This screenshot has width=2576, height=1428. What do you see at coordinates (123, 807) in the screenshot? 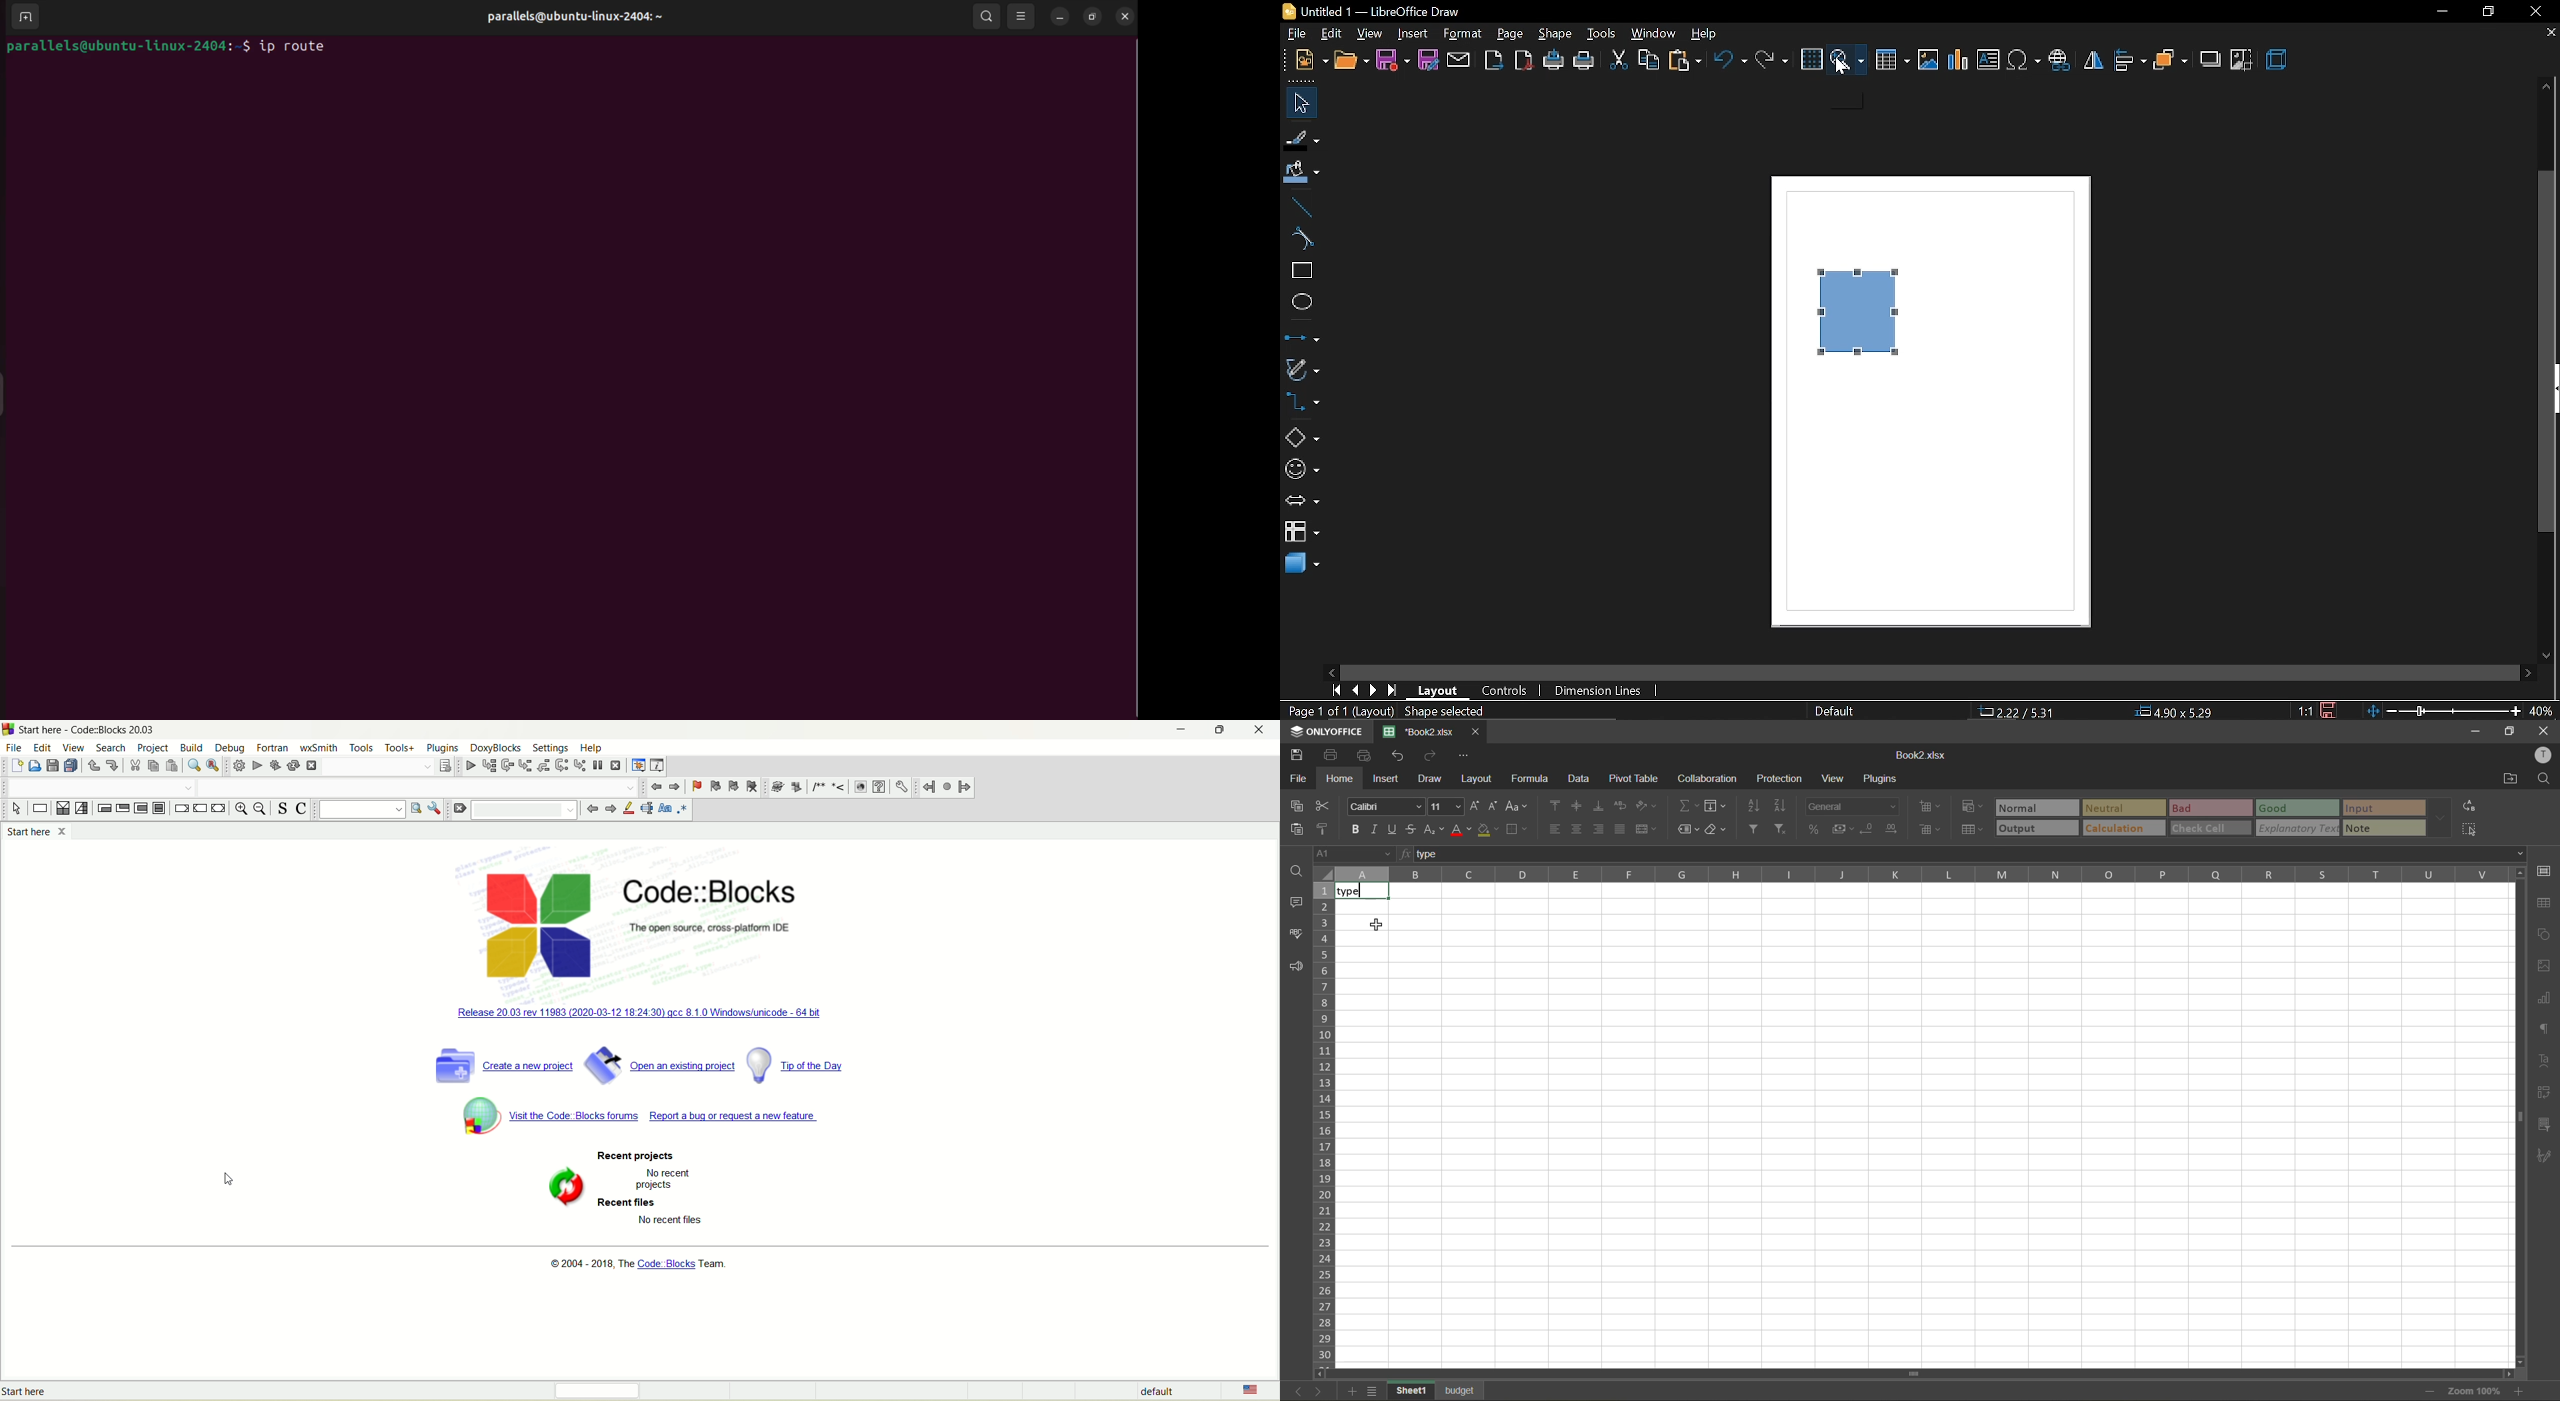
I see `exit condition loop` at bounding box center [123, 807].